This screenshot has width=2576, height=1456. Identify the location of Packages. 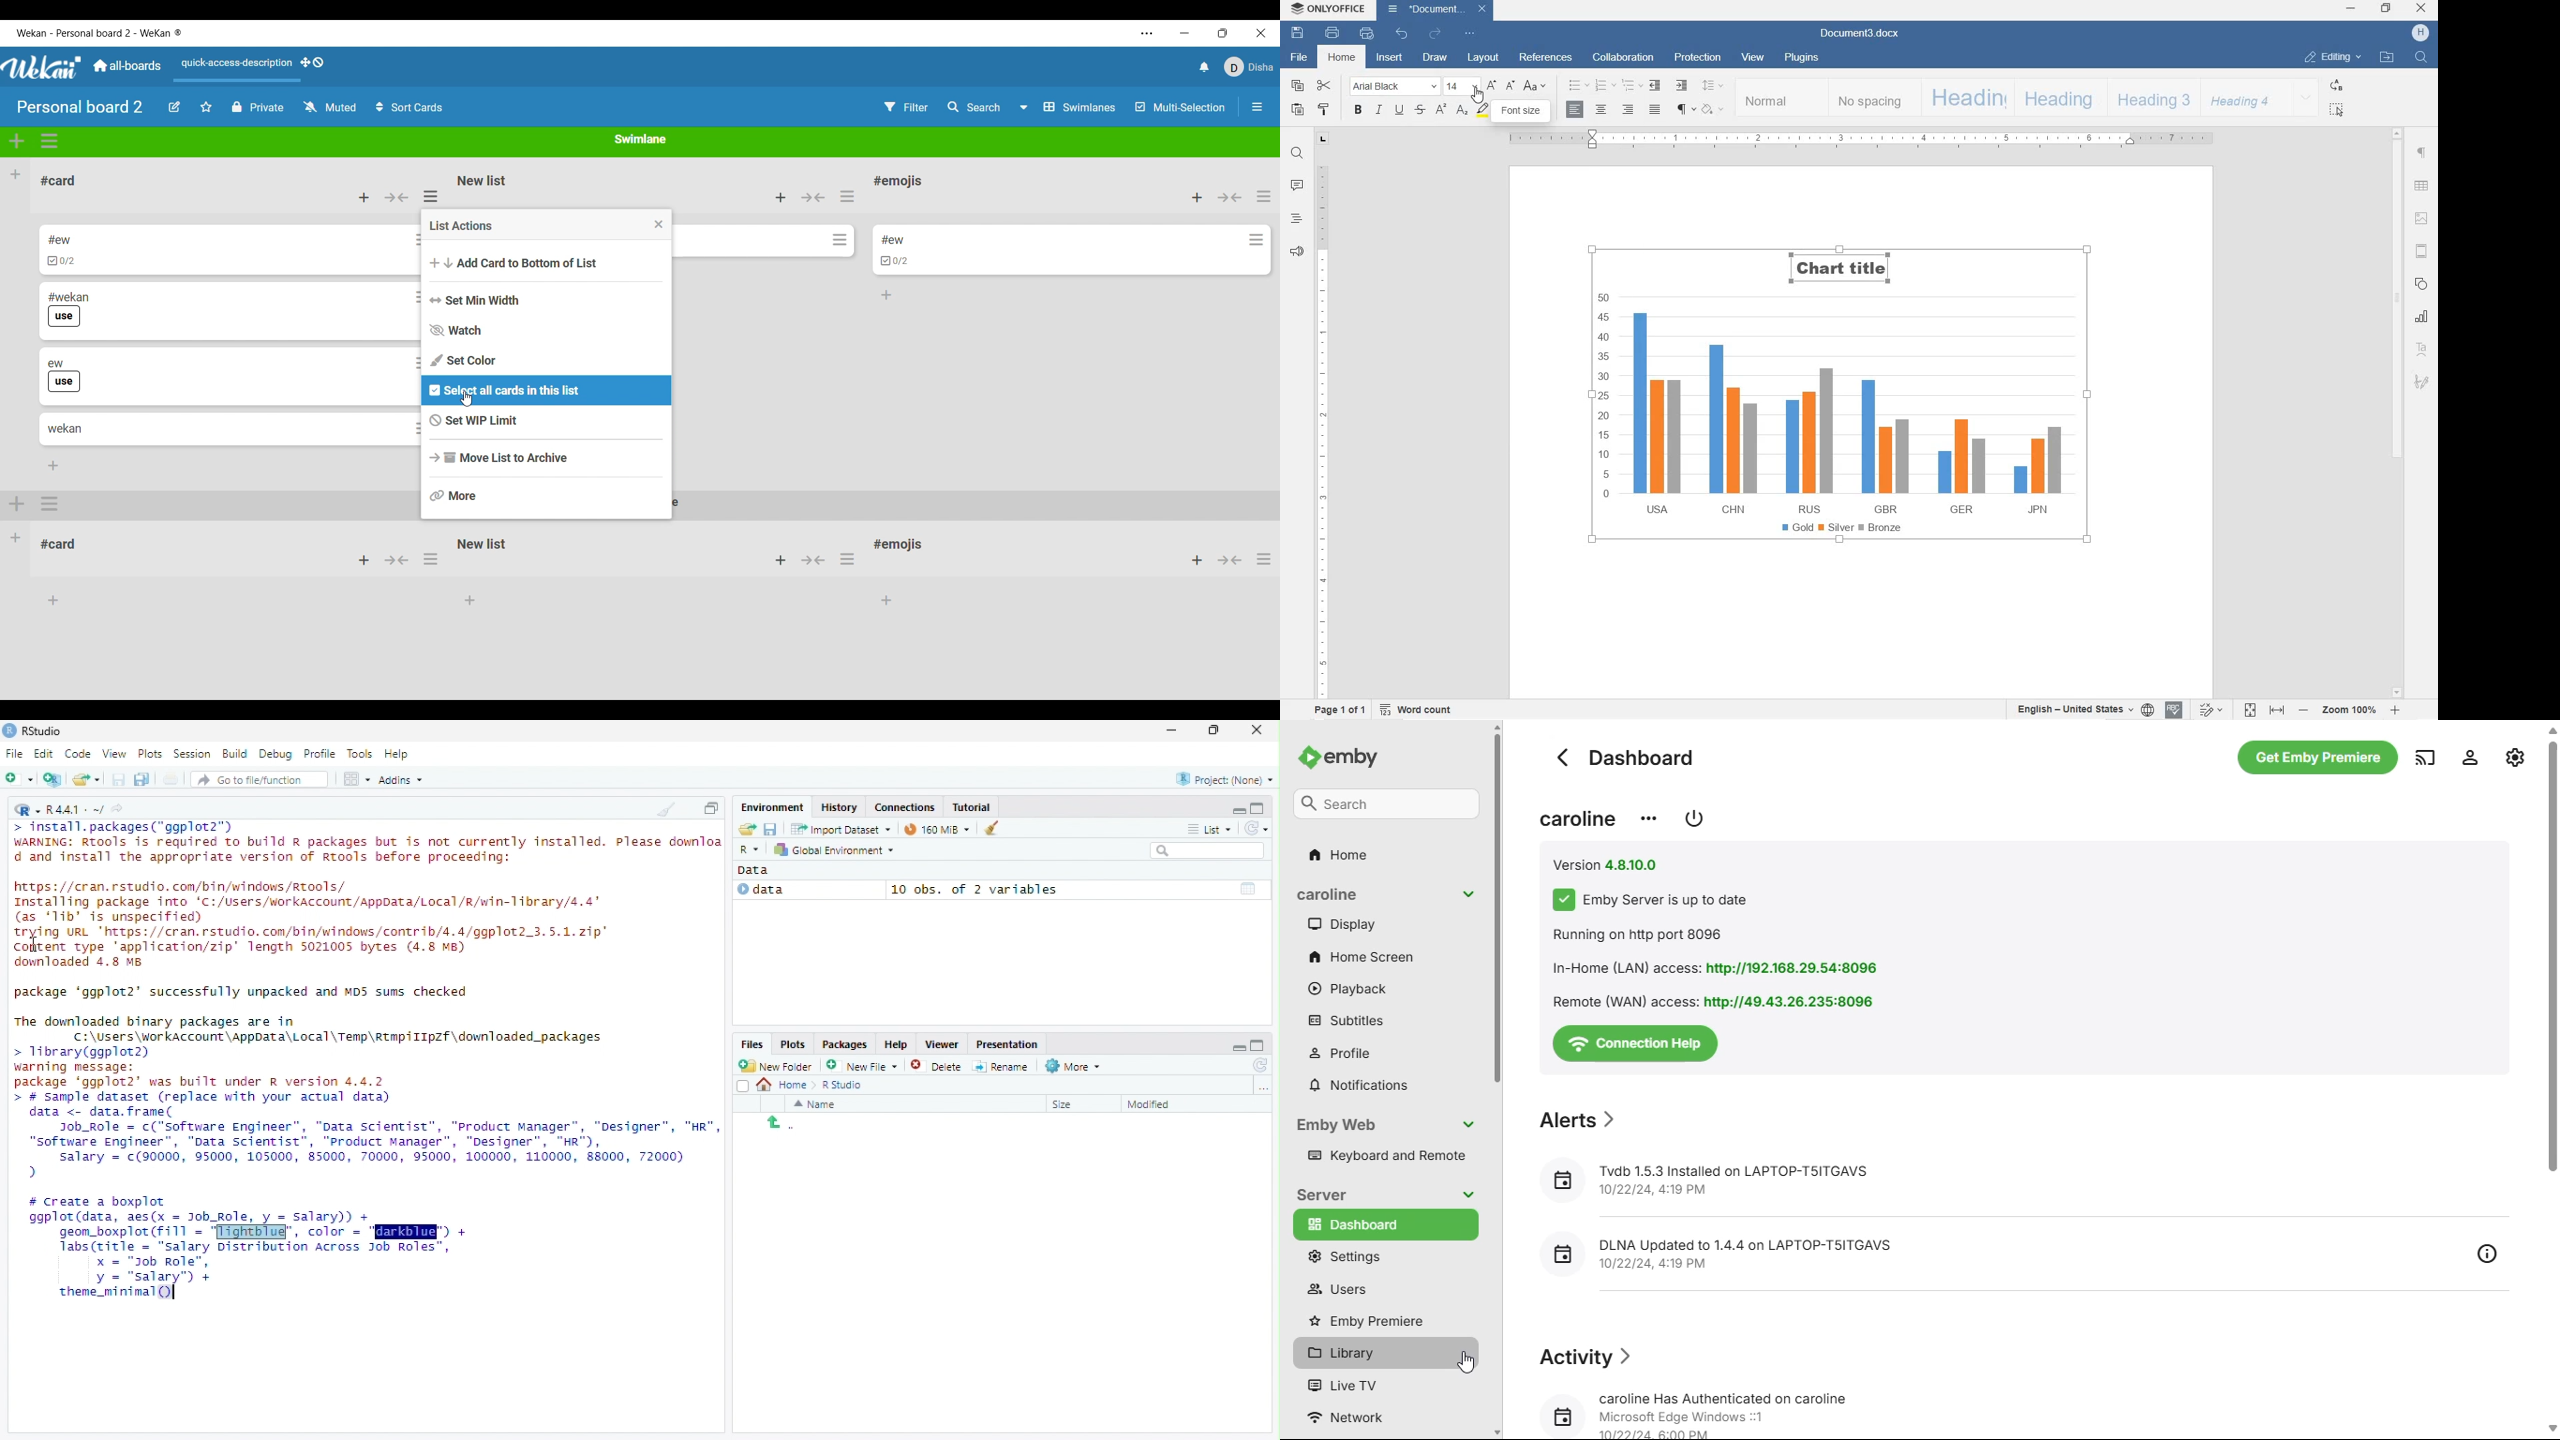
(845, 1044).